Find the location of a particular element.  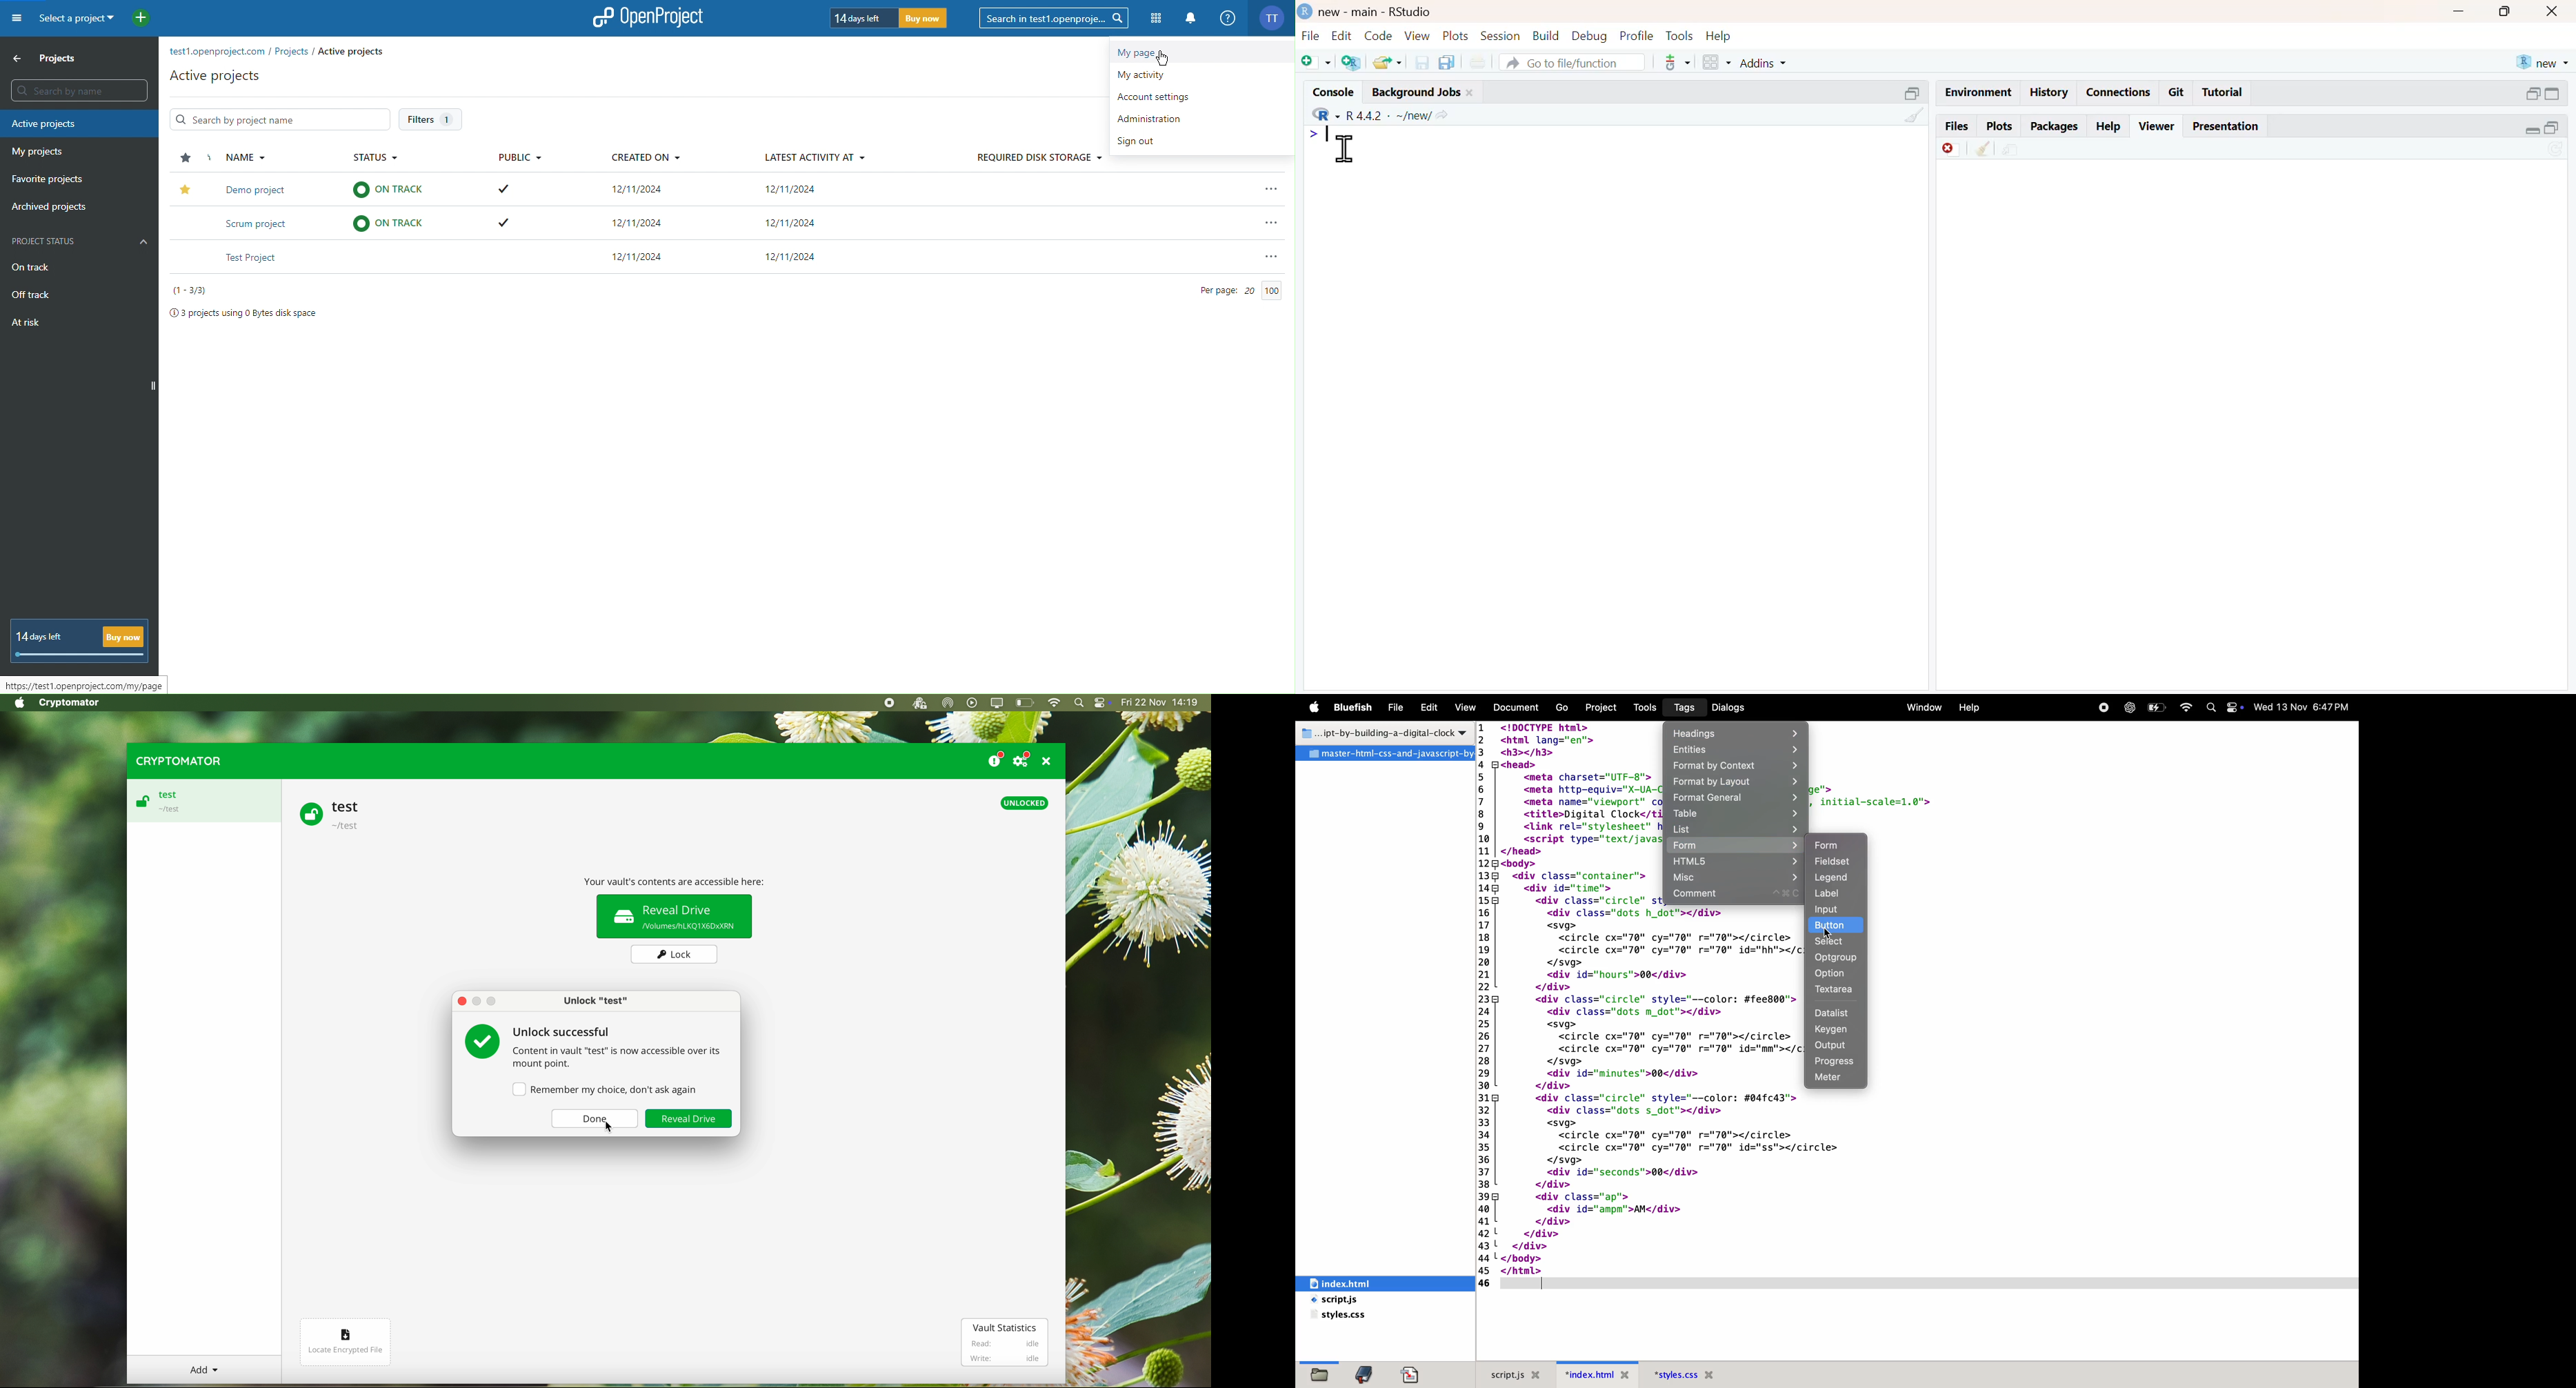

Close file is located at coordinates (1712, 1375).